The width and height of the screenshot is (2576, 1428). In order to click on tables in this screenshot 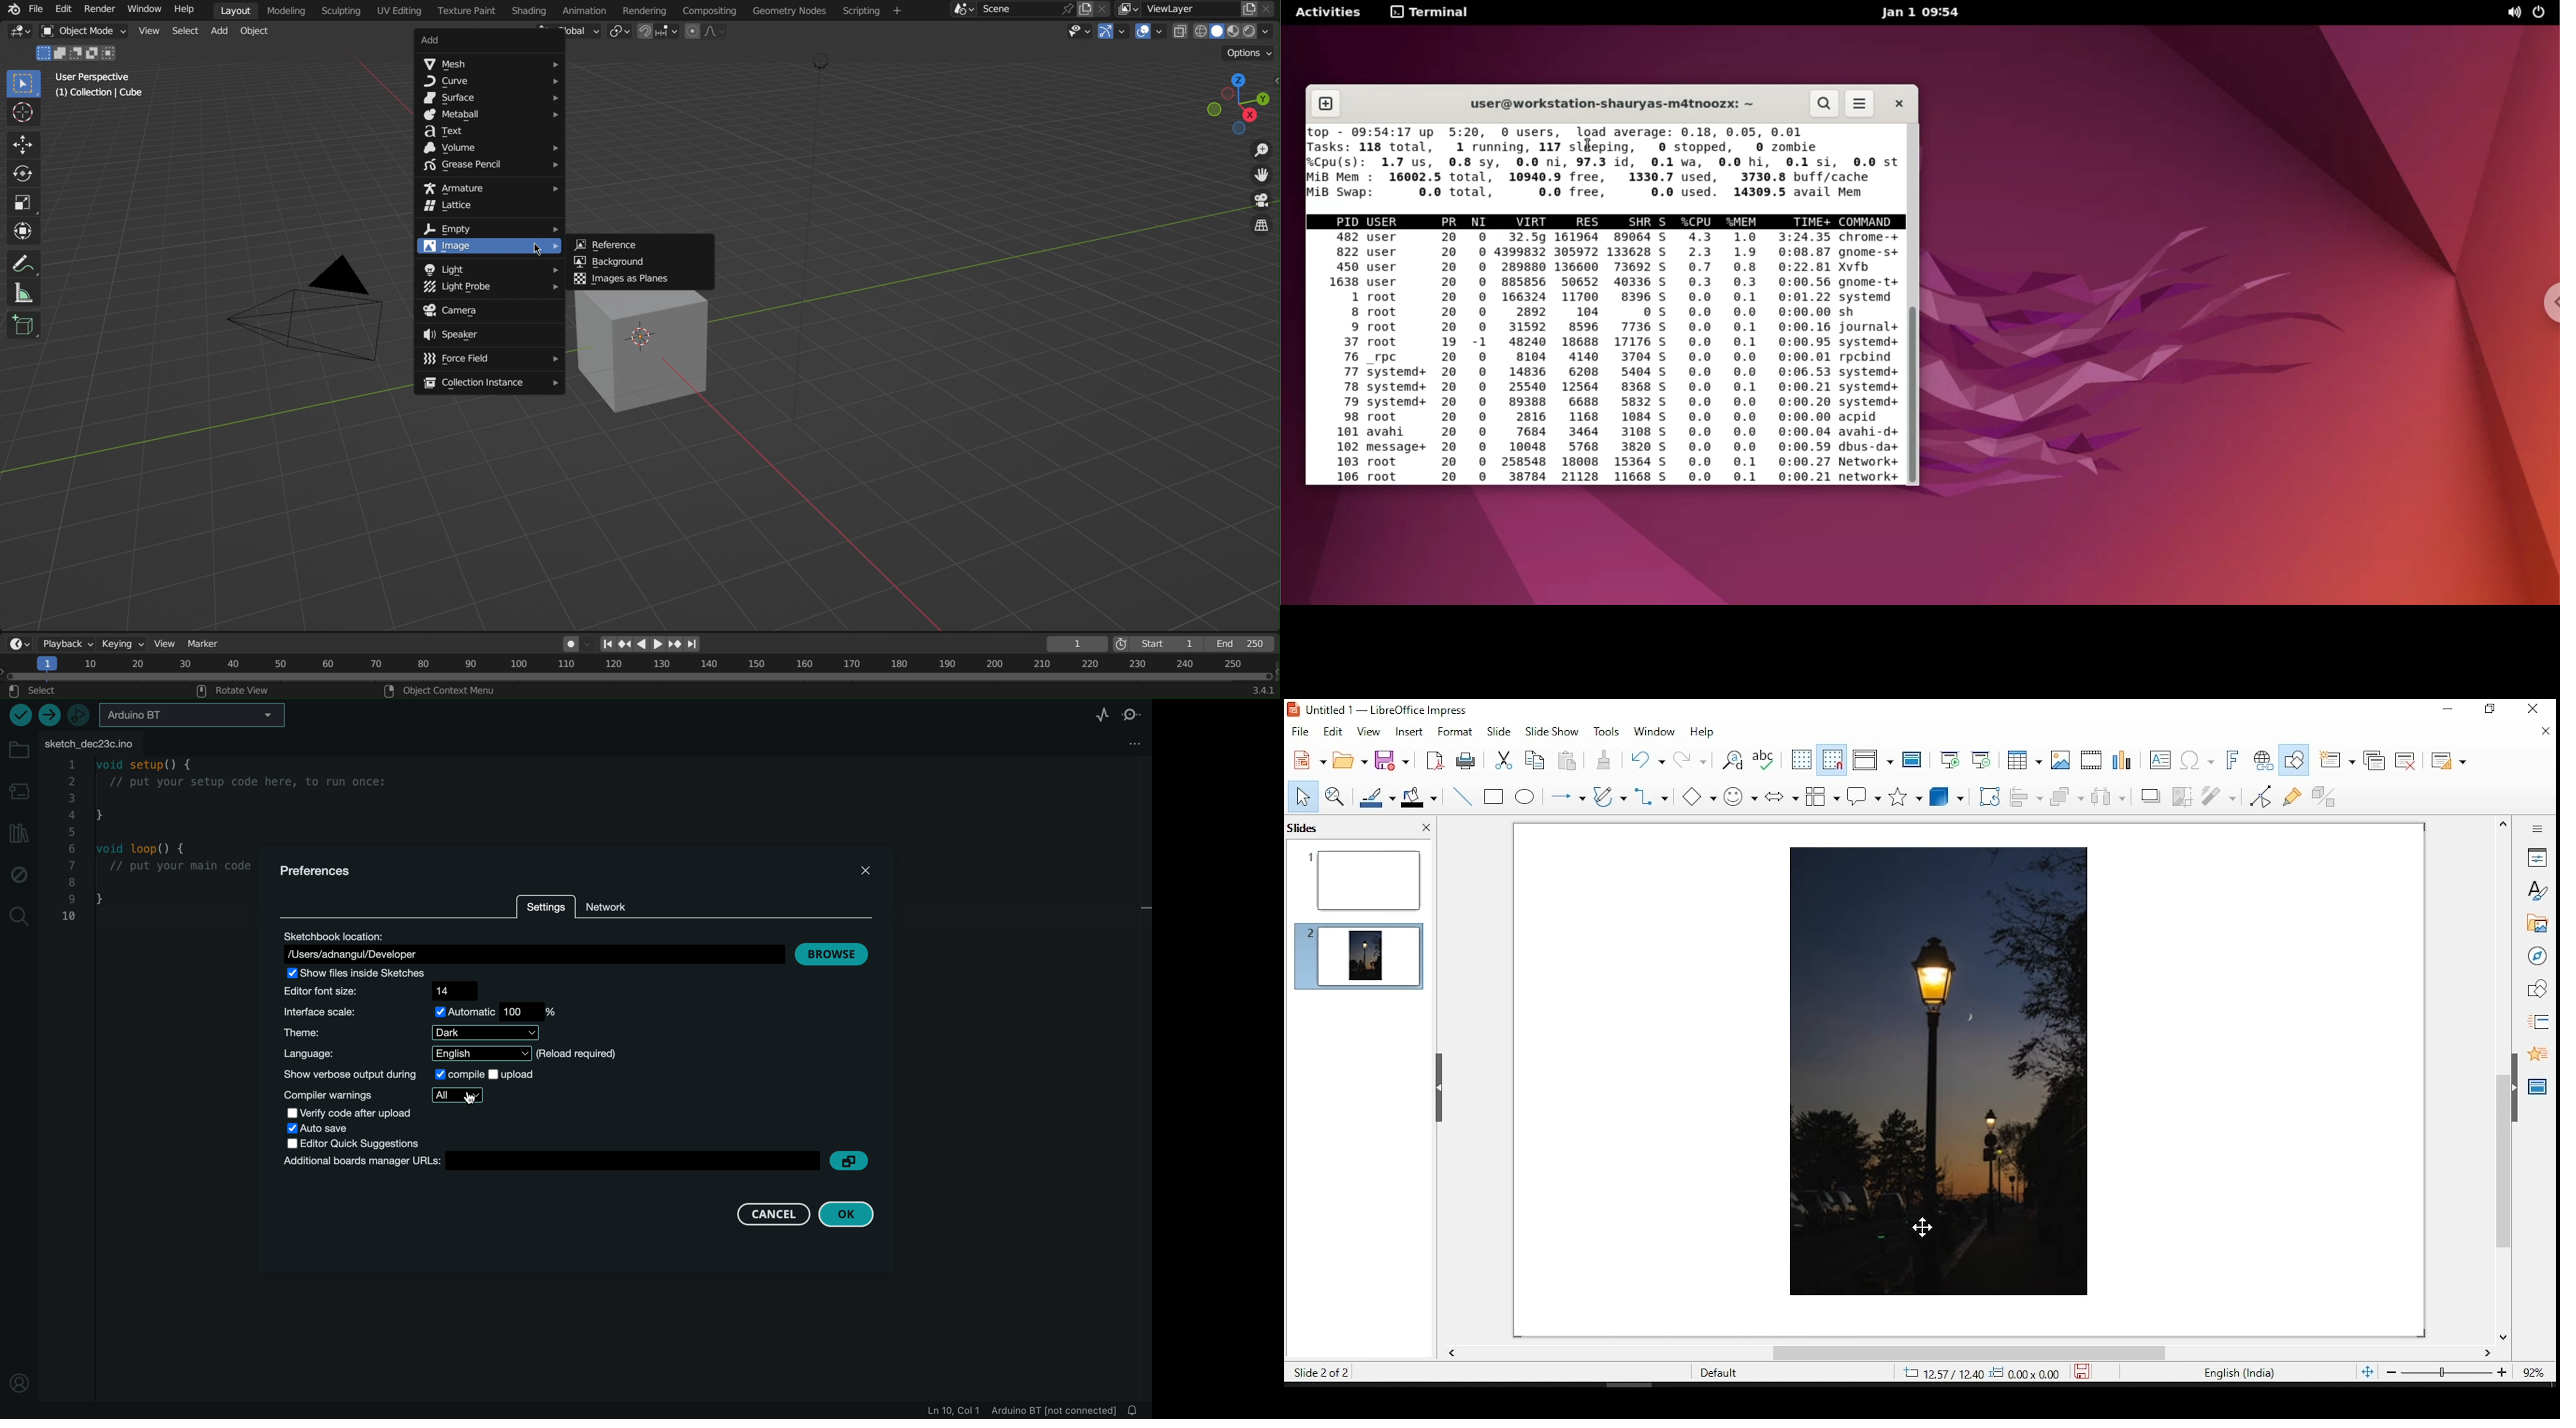, I will do `click(2023, 758)`.